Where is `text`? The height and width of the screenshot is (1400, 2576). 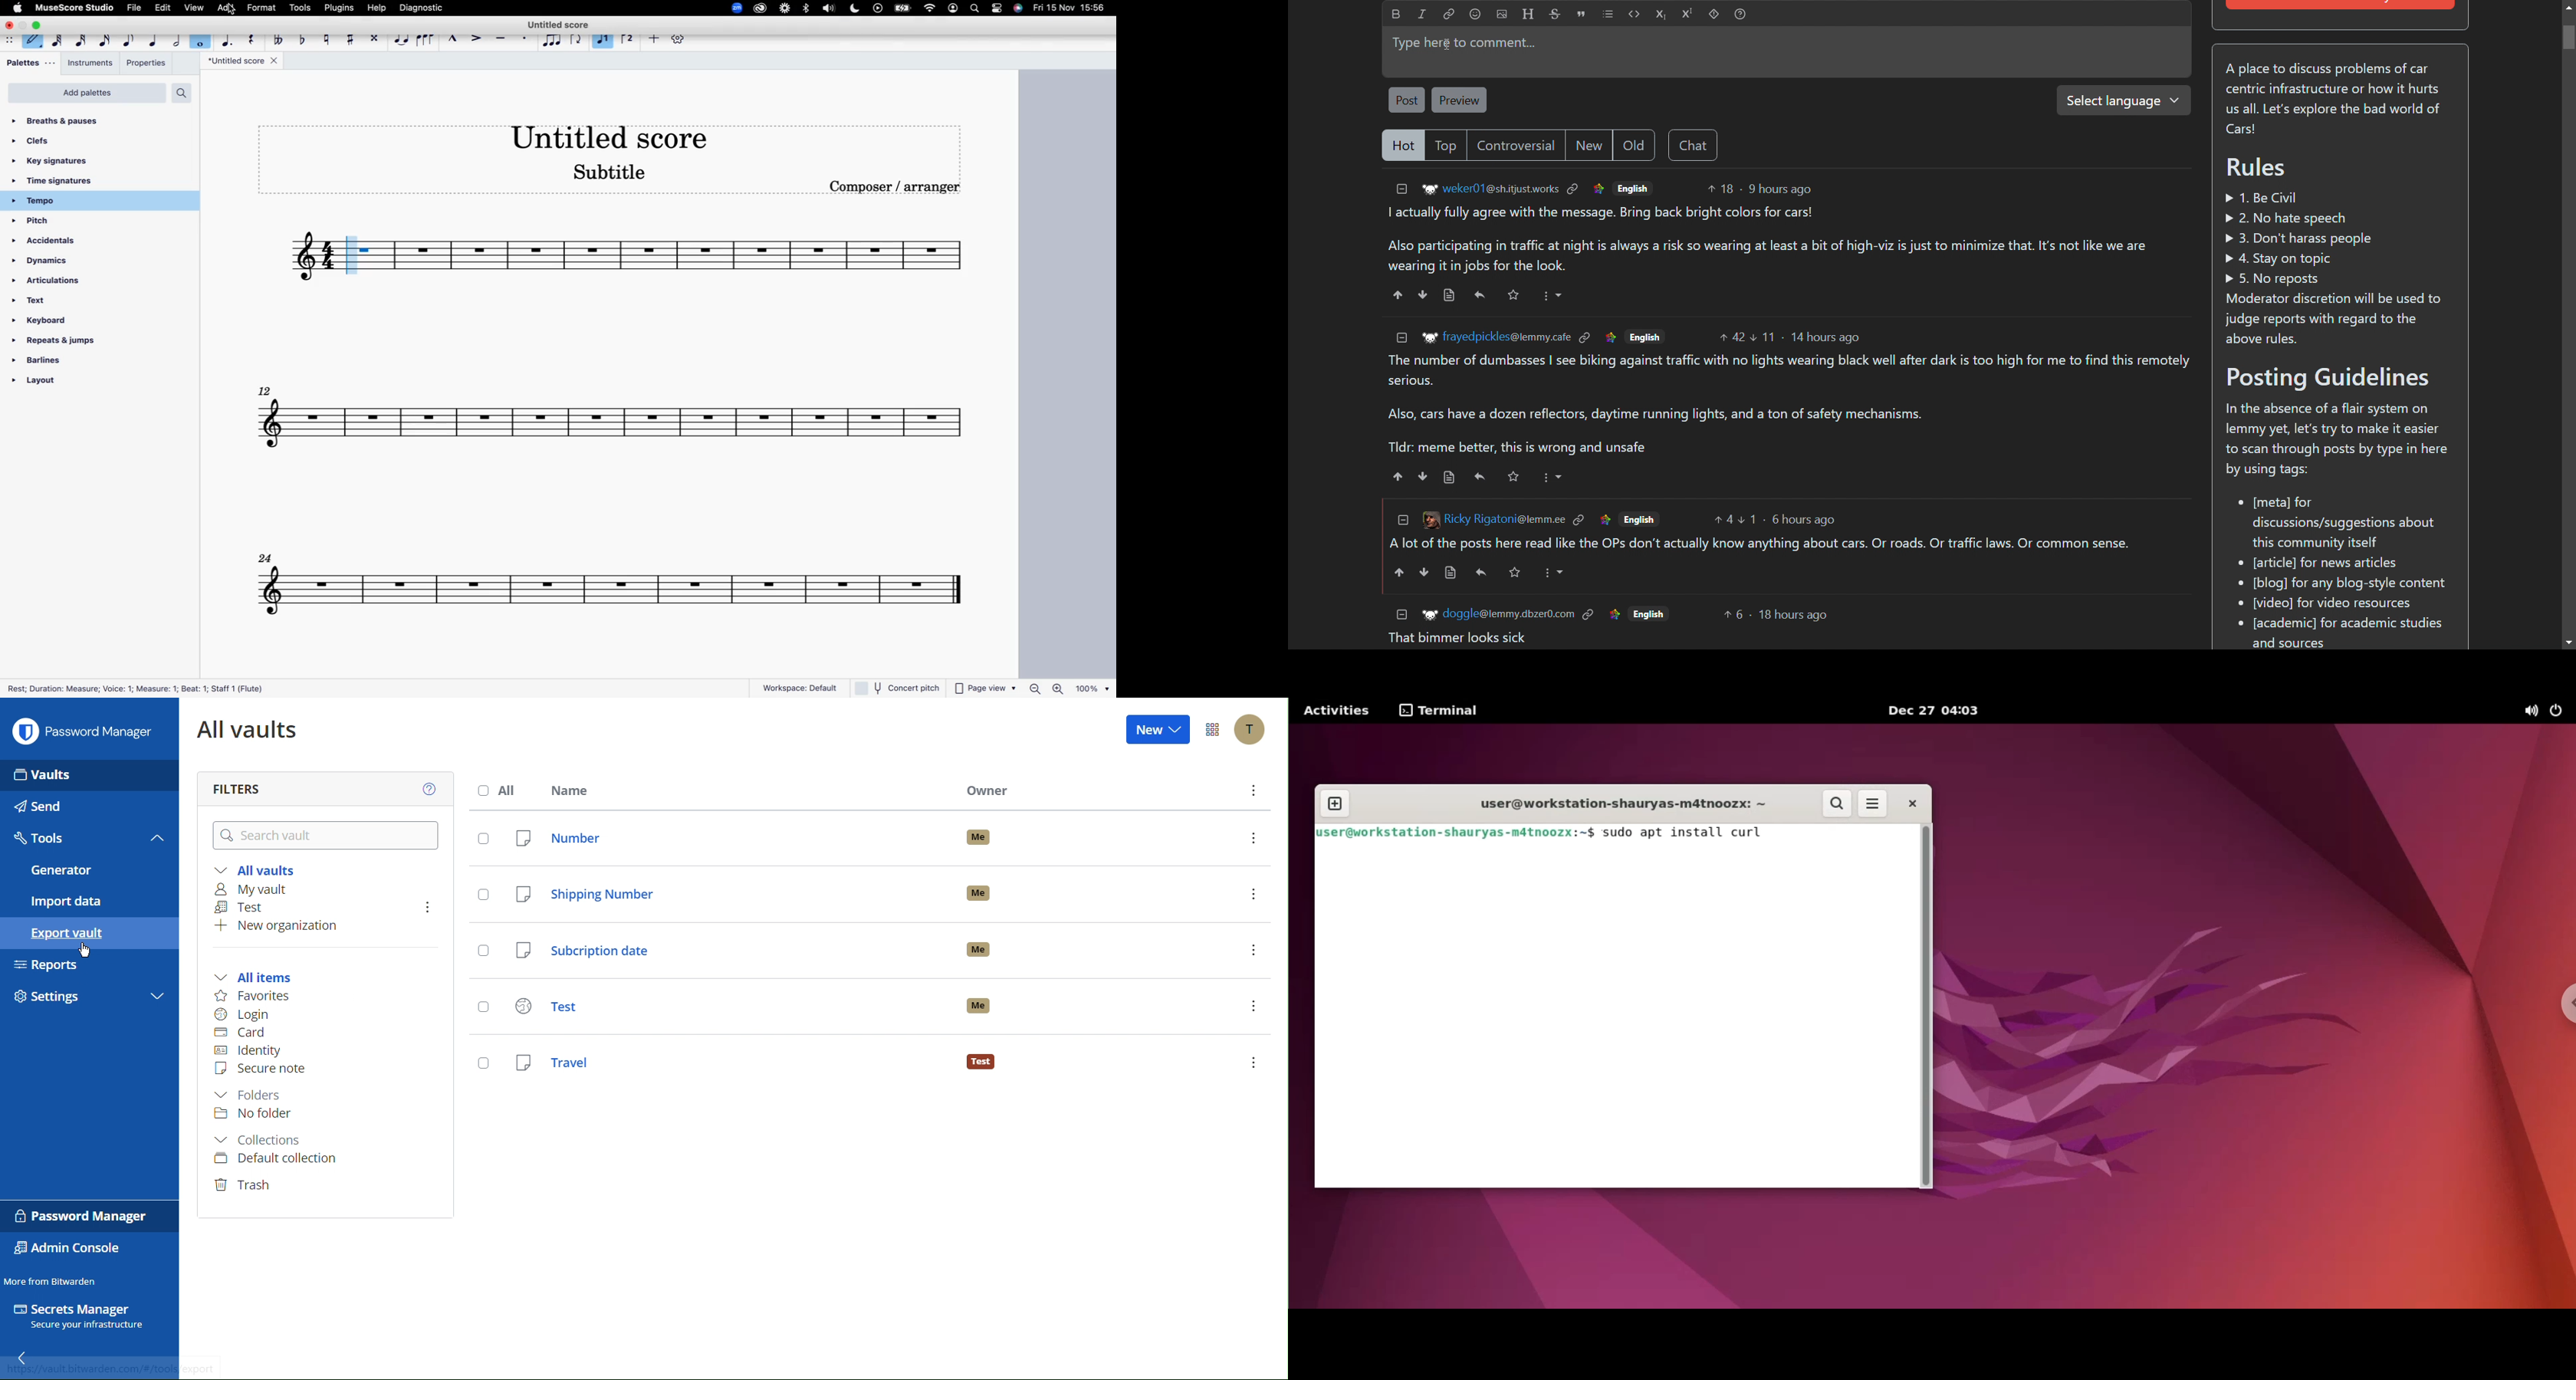
text is located at coordinates (67, 303).